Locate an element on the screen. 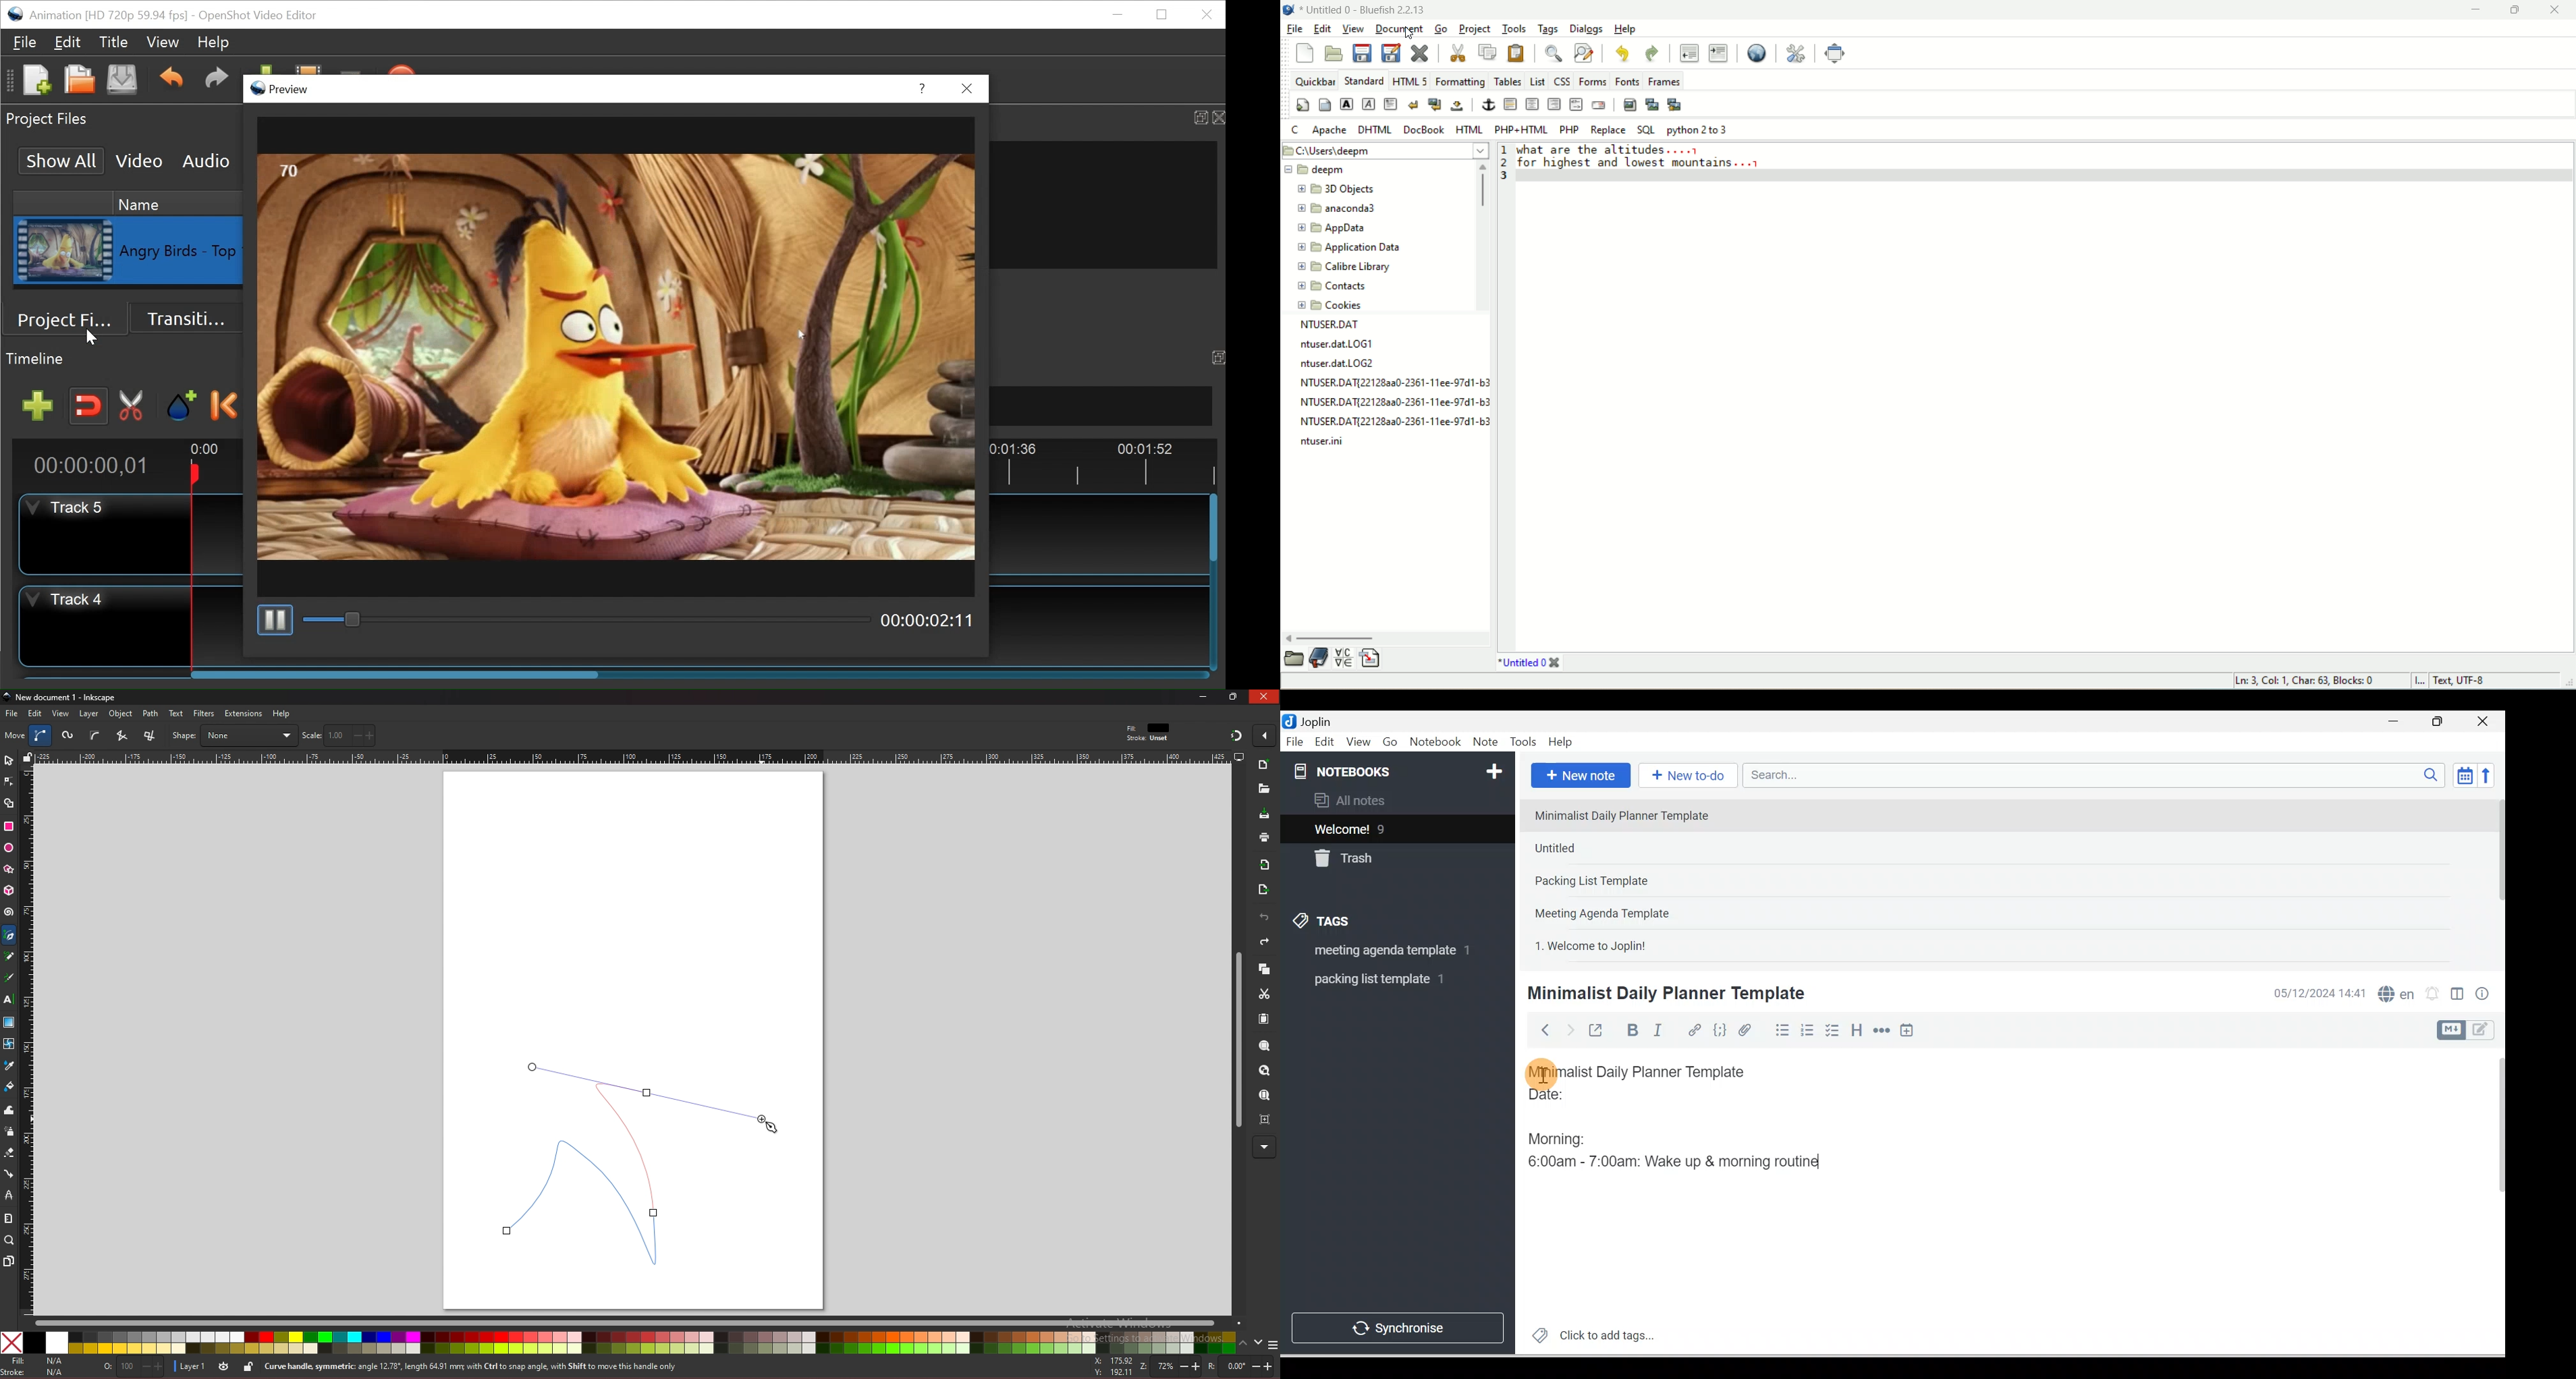 The height and width of the screenshot is (1400, 2576). Help is located at coordinates (1561, 742).